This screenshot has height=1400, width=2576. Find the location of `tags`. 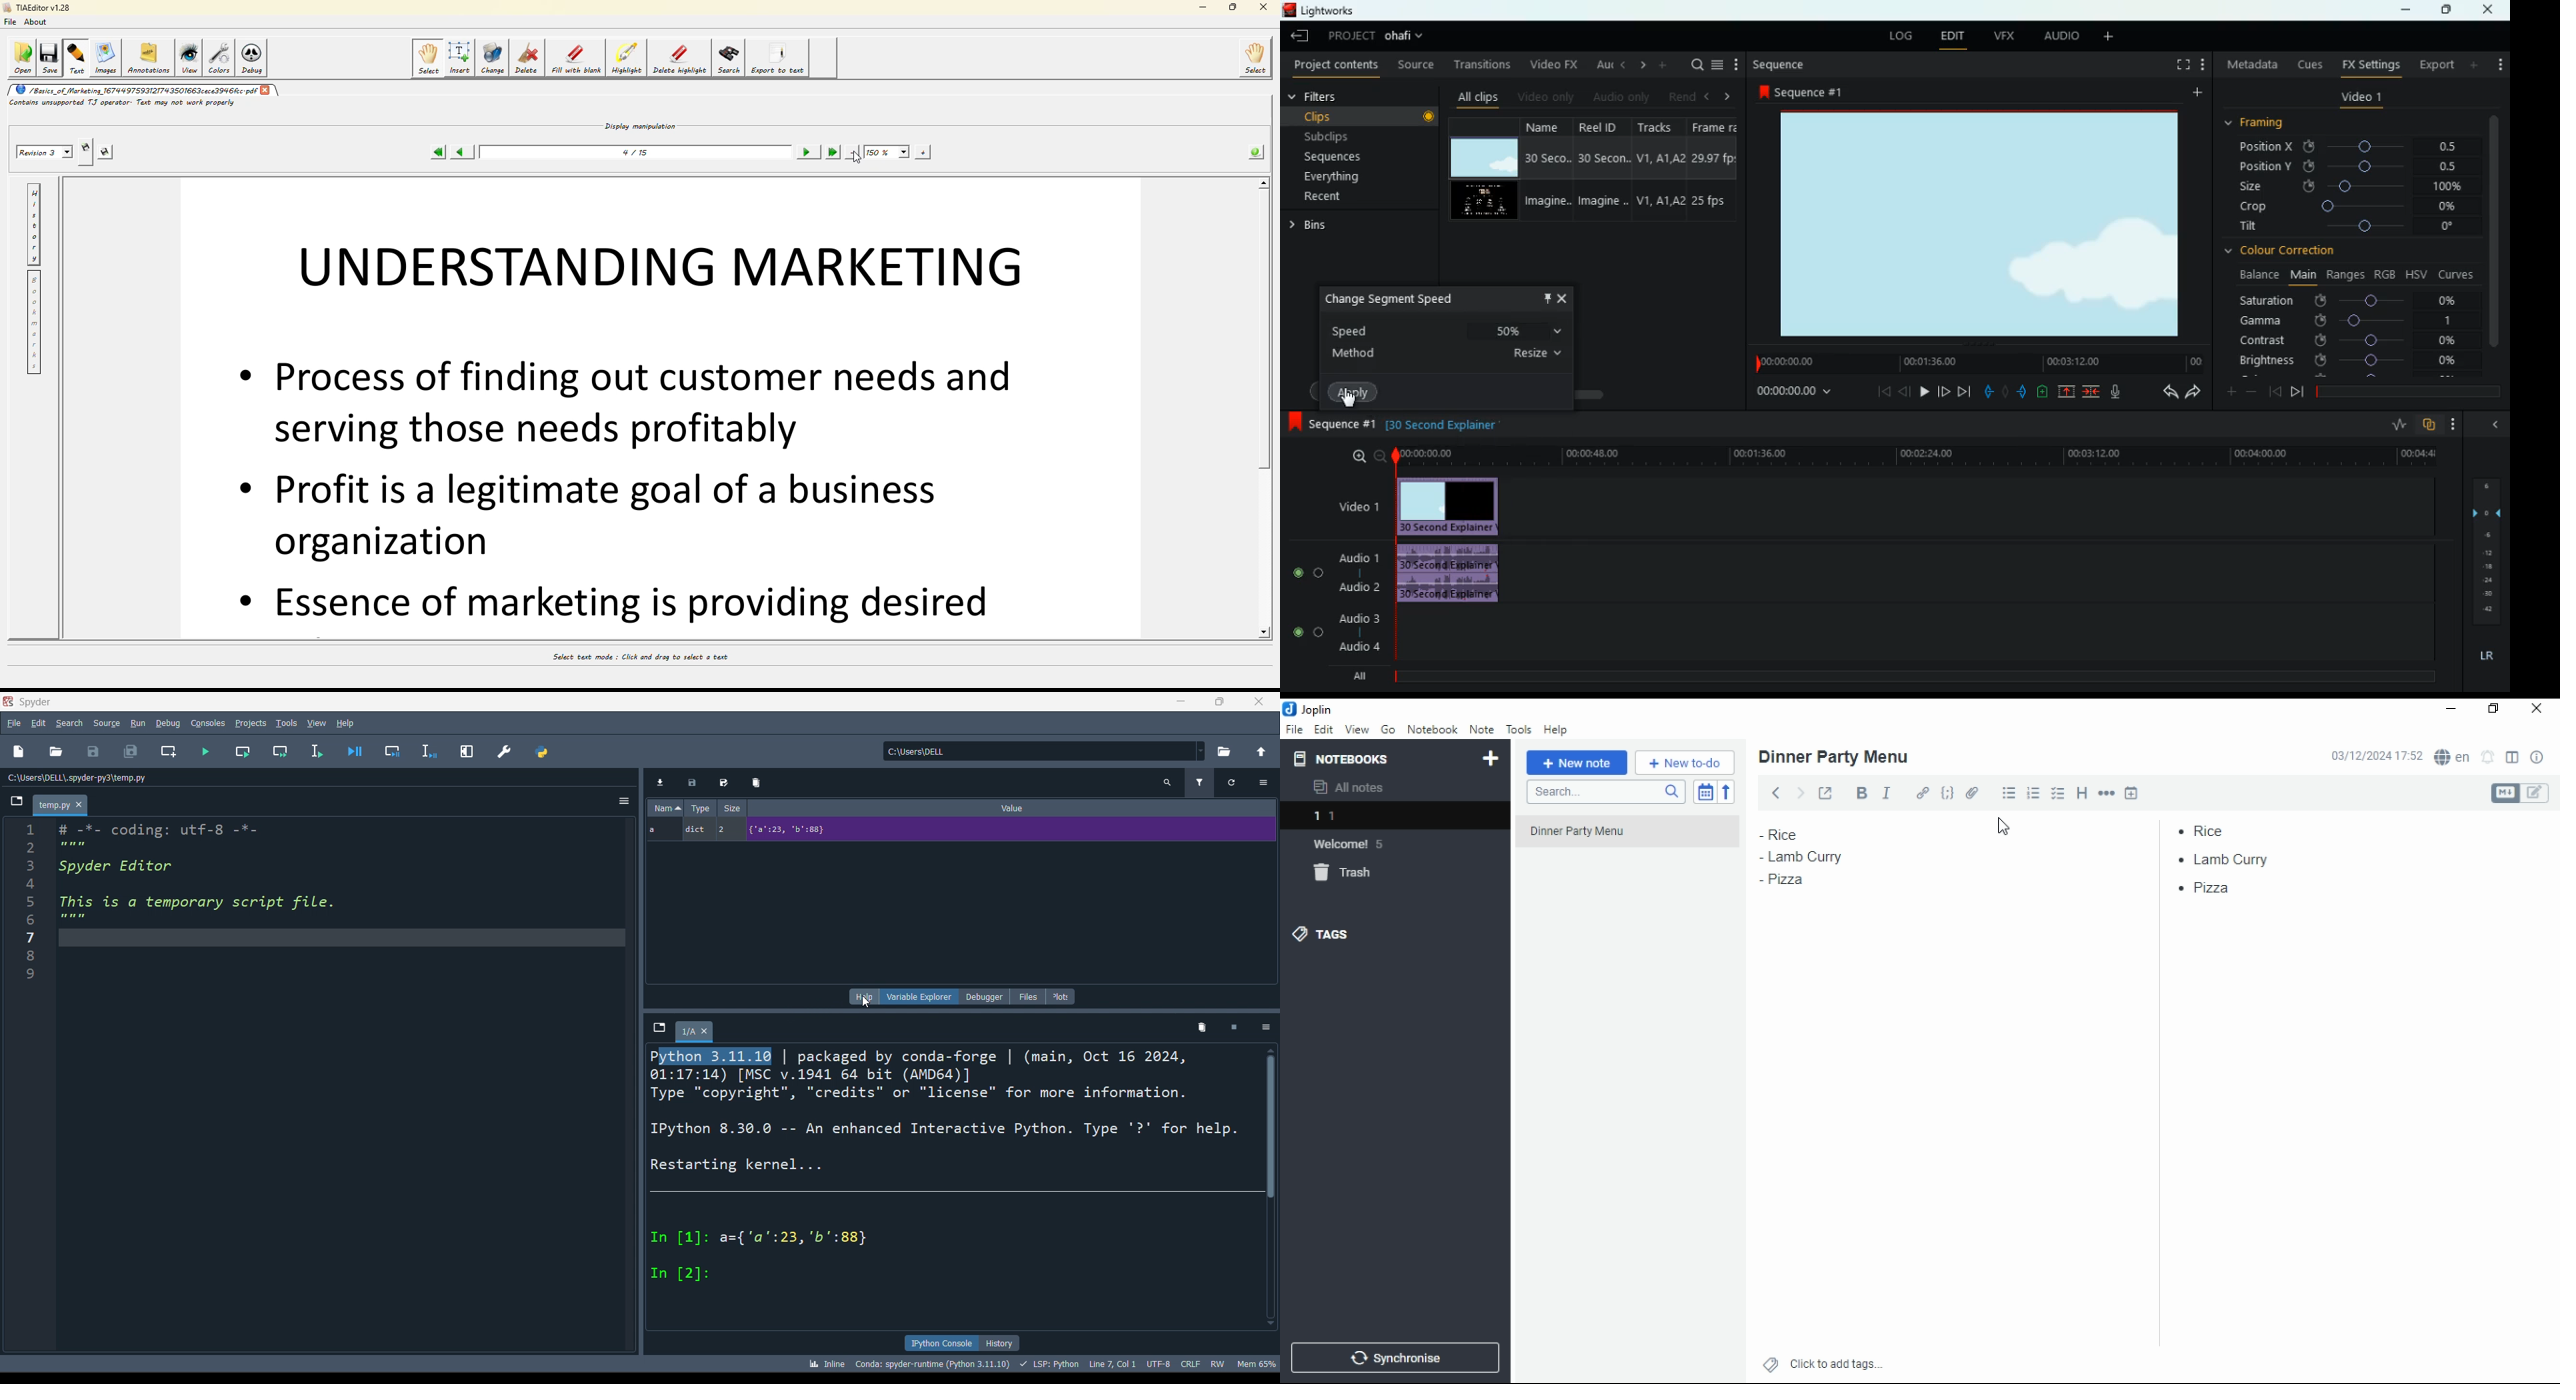

tags is located at coordinates (1335, 934).